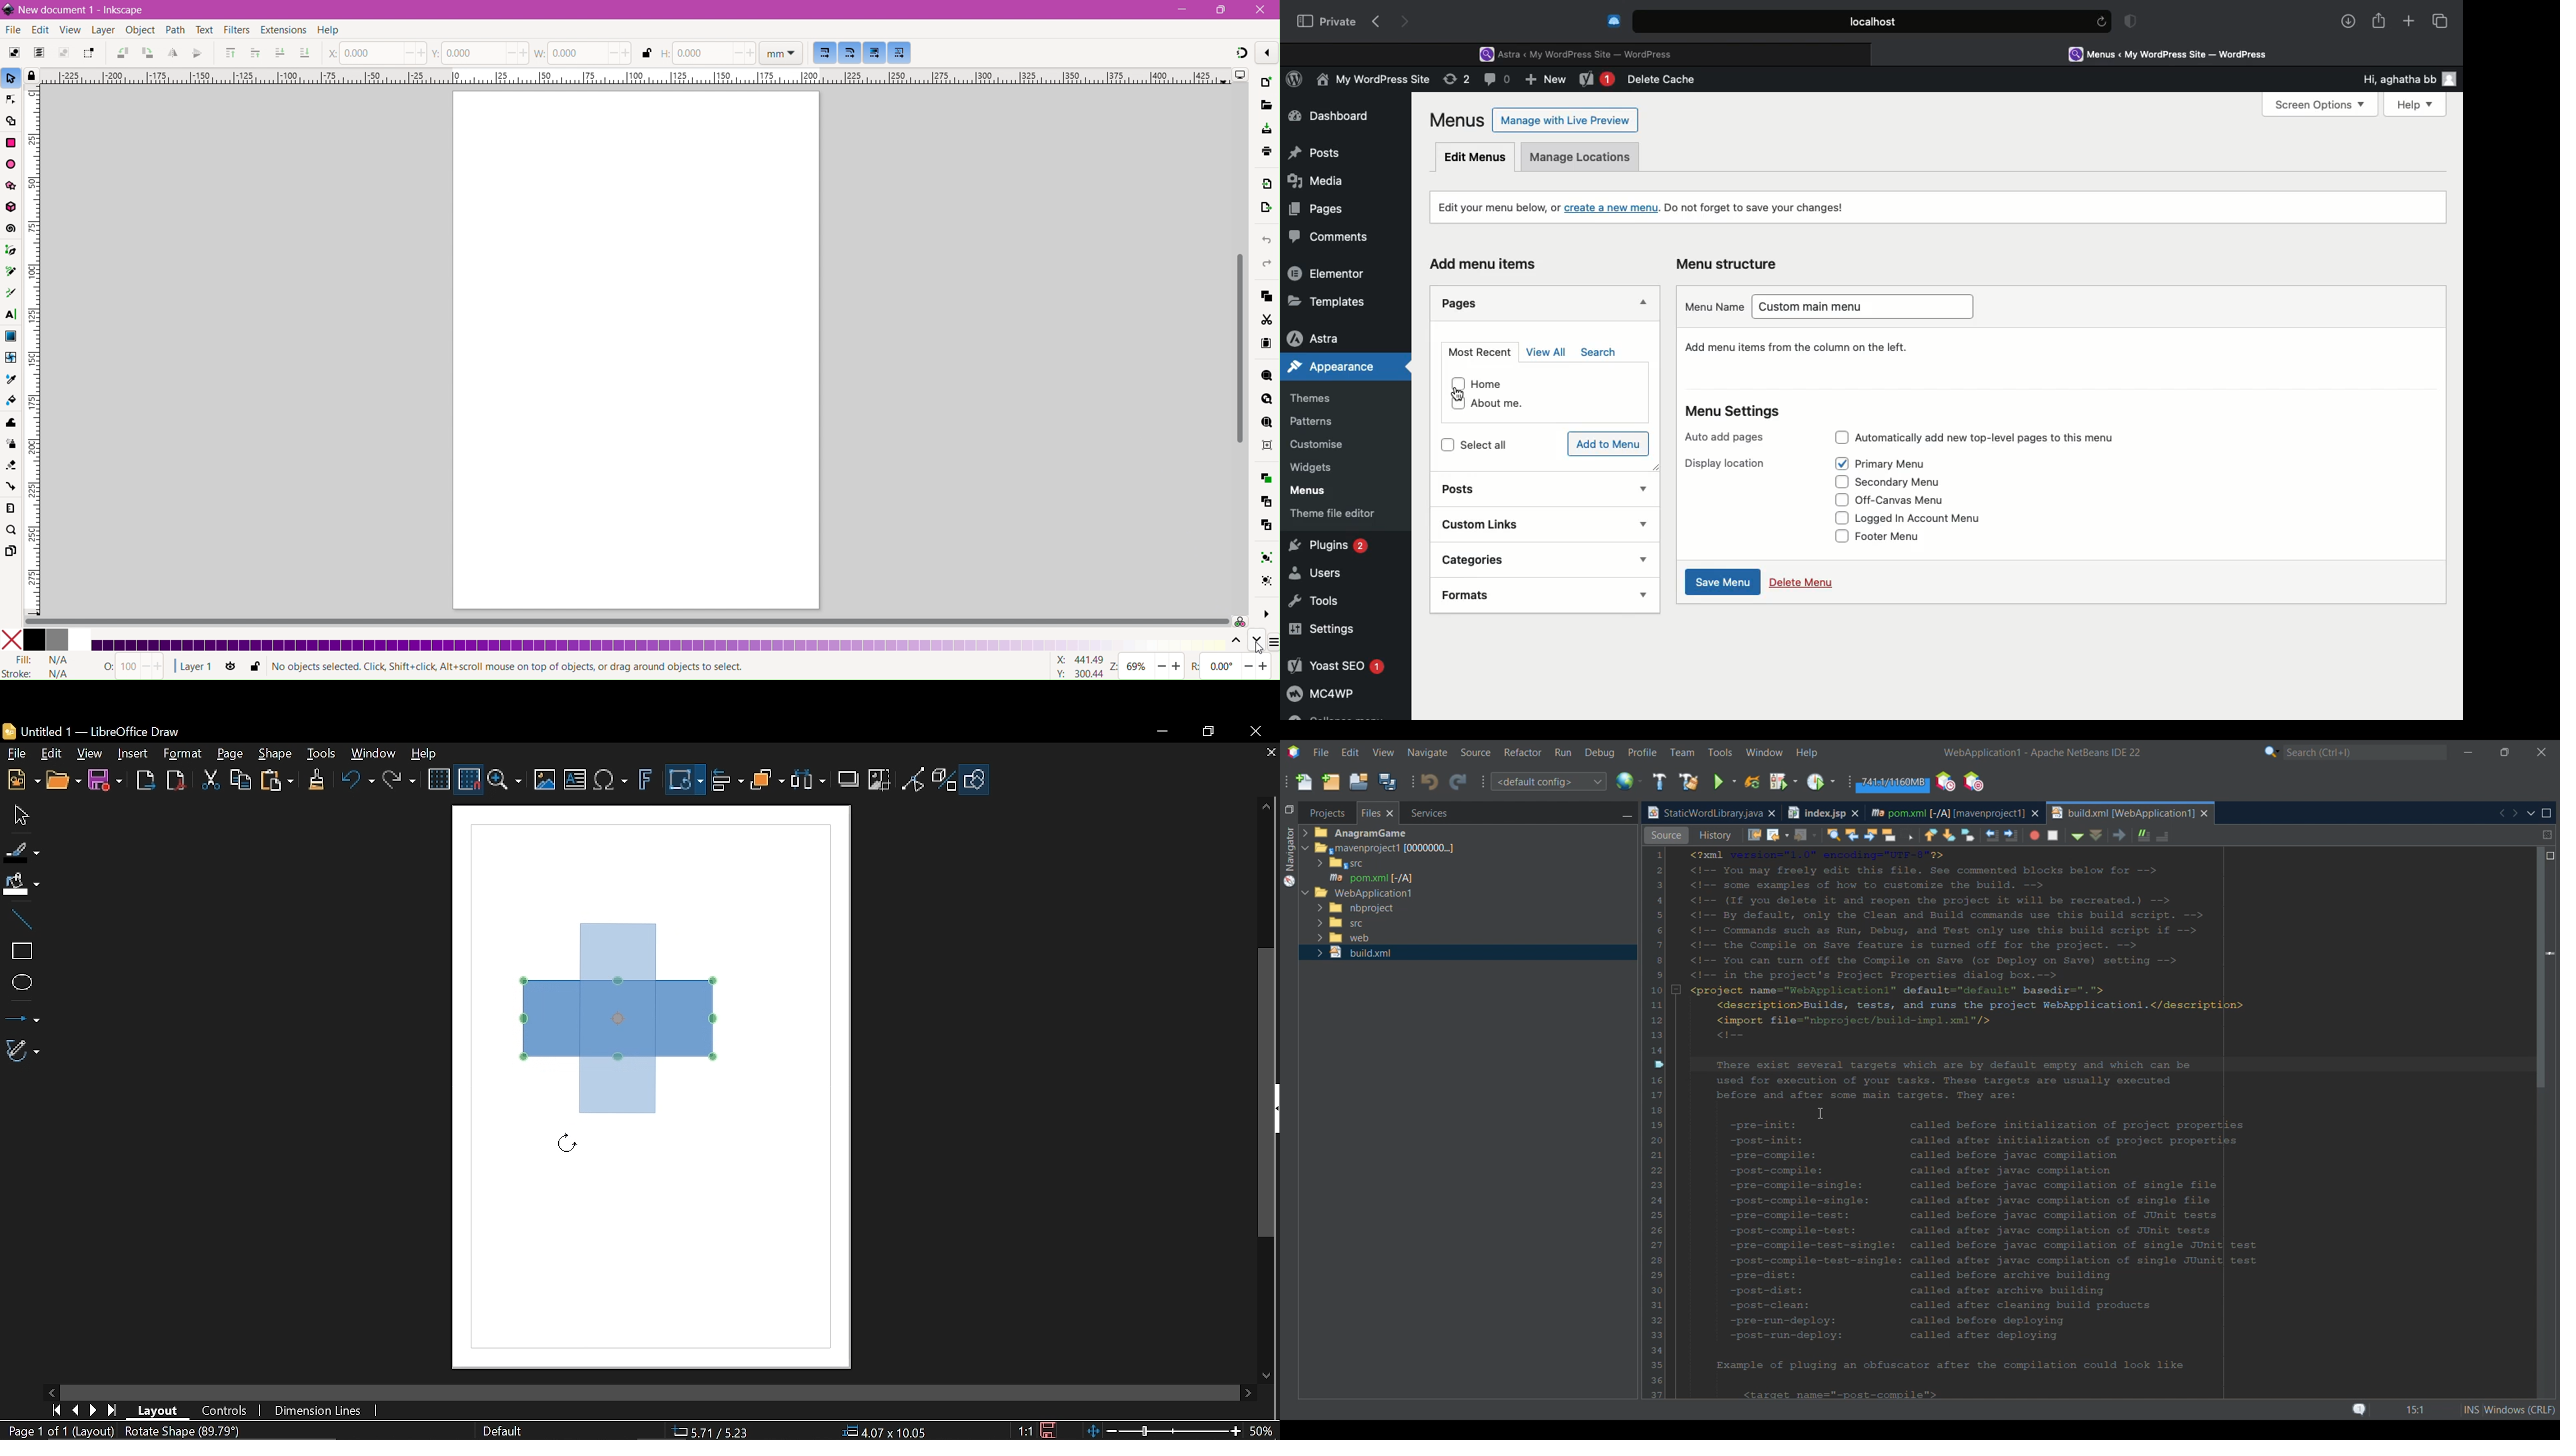 This screenshot has width=2576, height=1456. What do you see at coordinates (278, 755) in the screenshot?
I see `Shape` at bounding box center [278, 755].